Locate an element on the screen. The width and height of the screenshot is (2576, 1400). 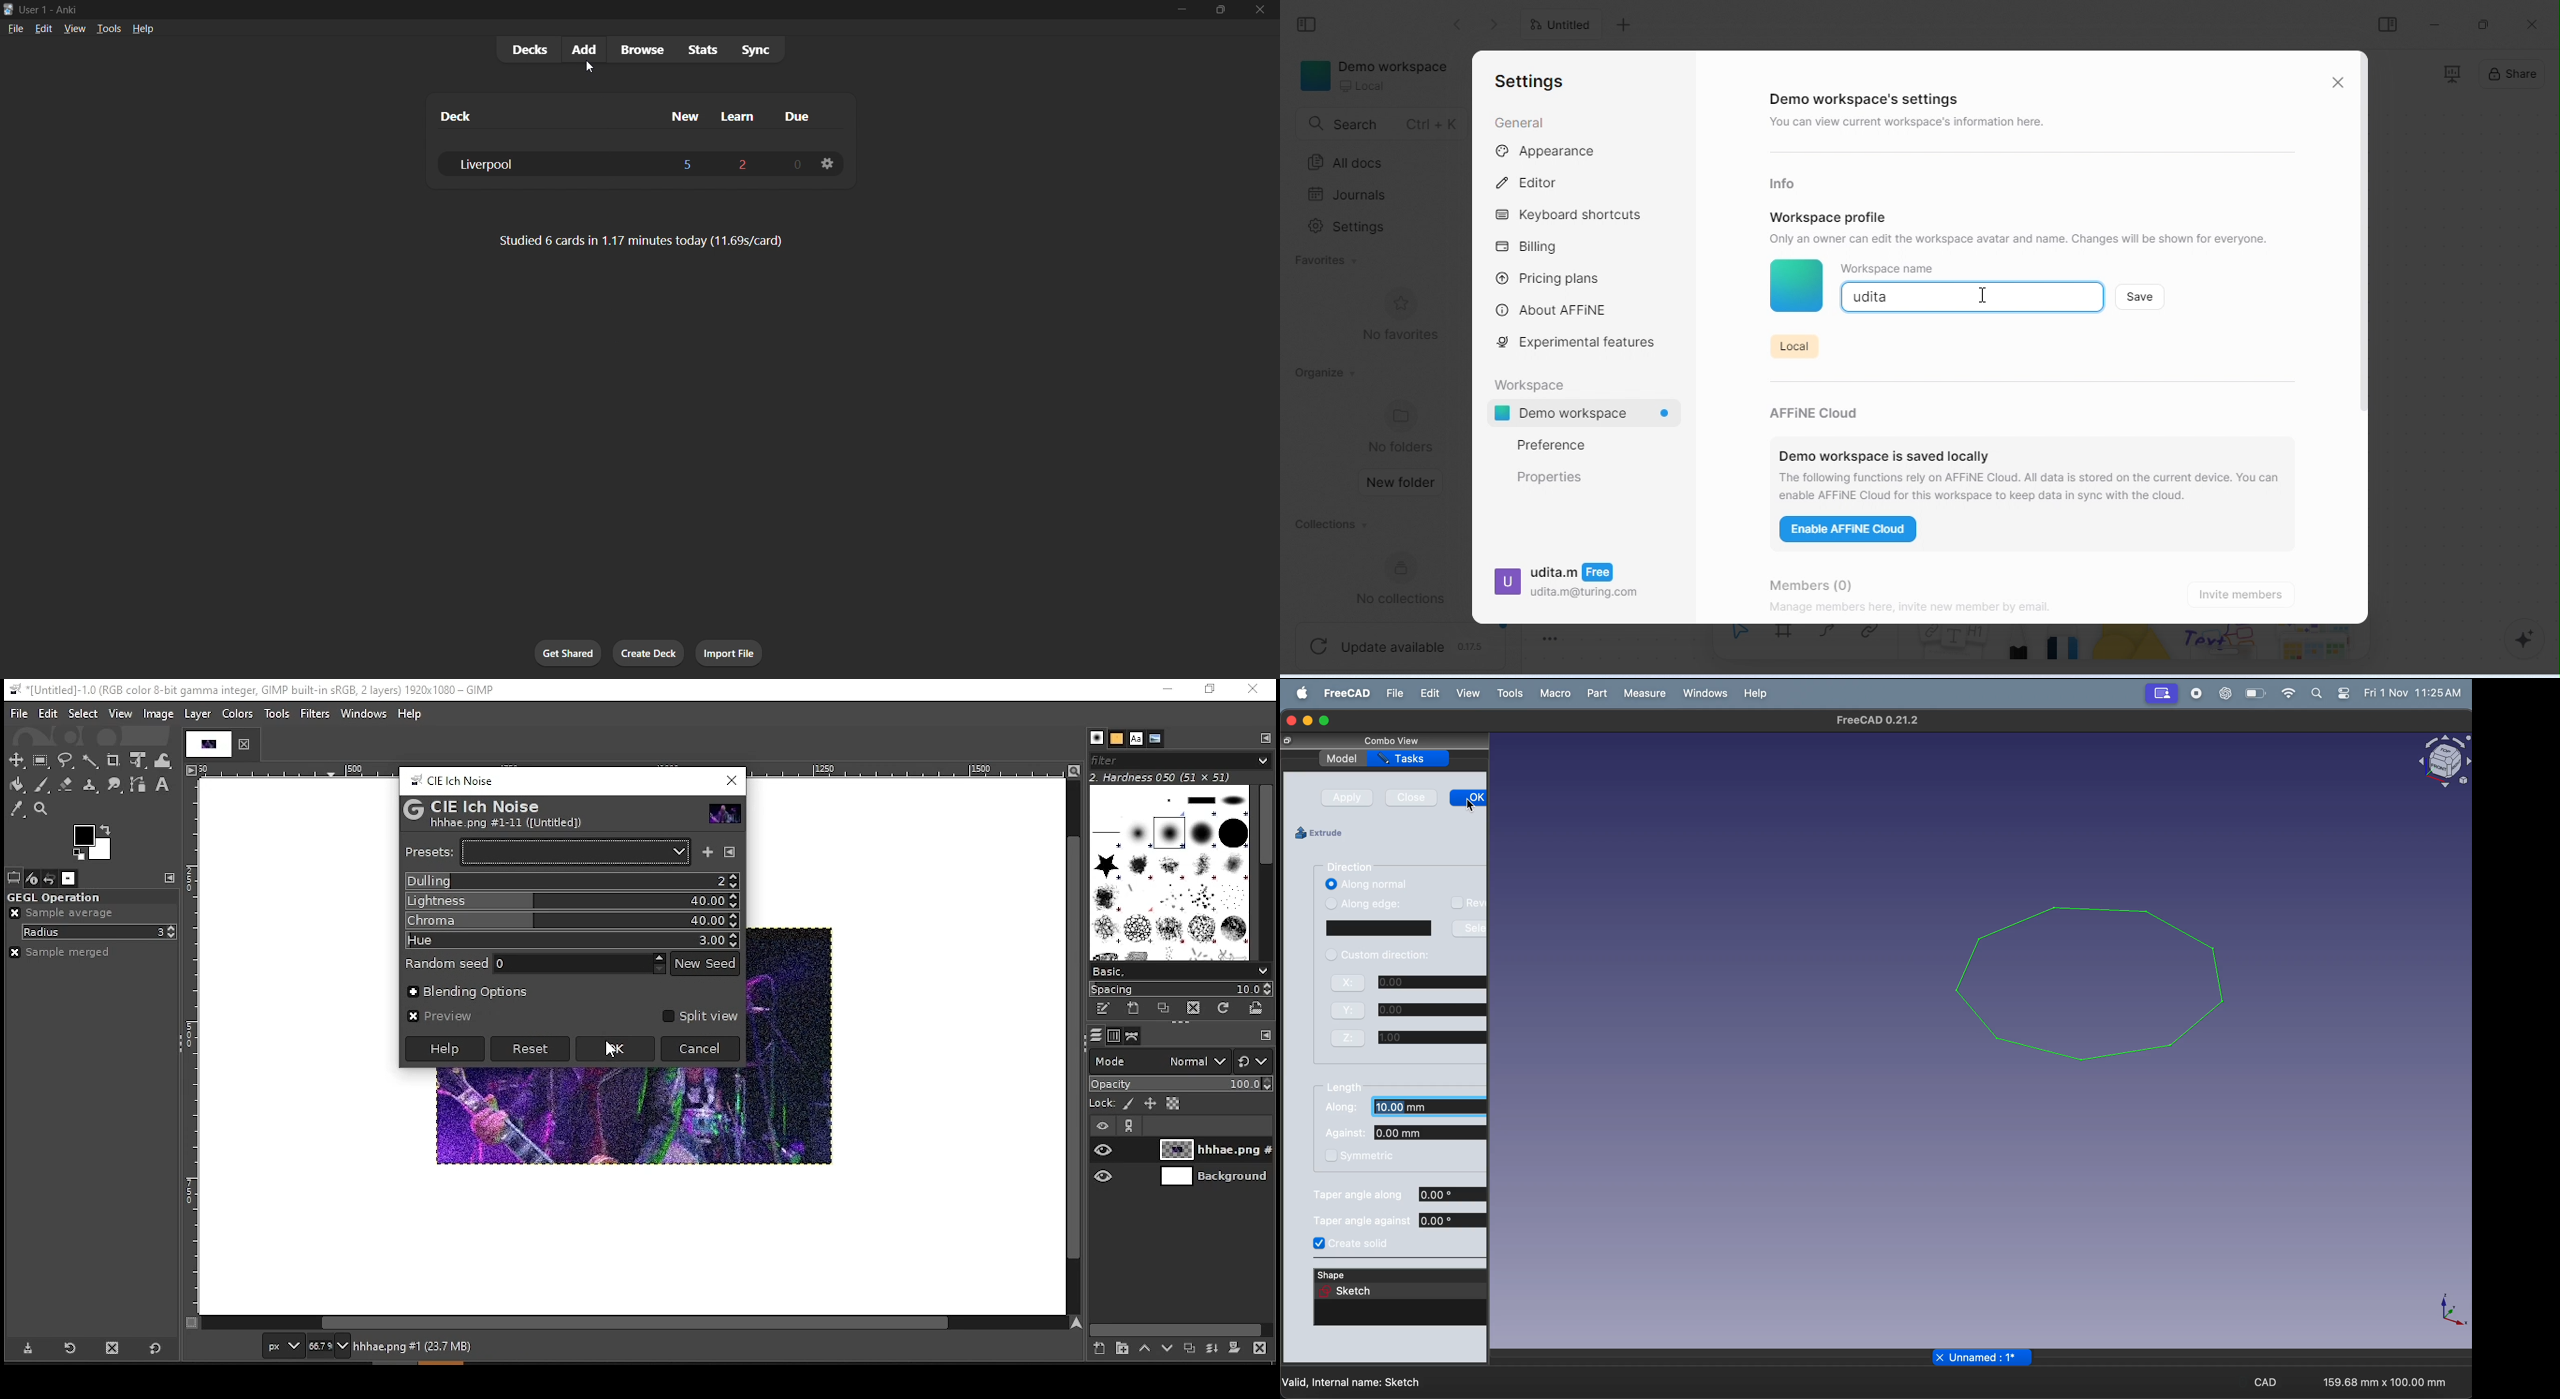
hue is located at coordinates (571, 940).